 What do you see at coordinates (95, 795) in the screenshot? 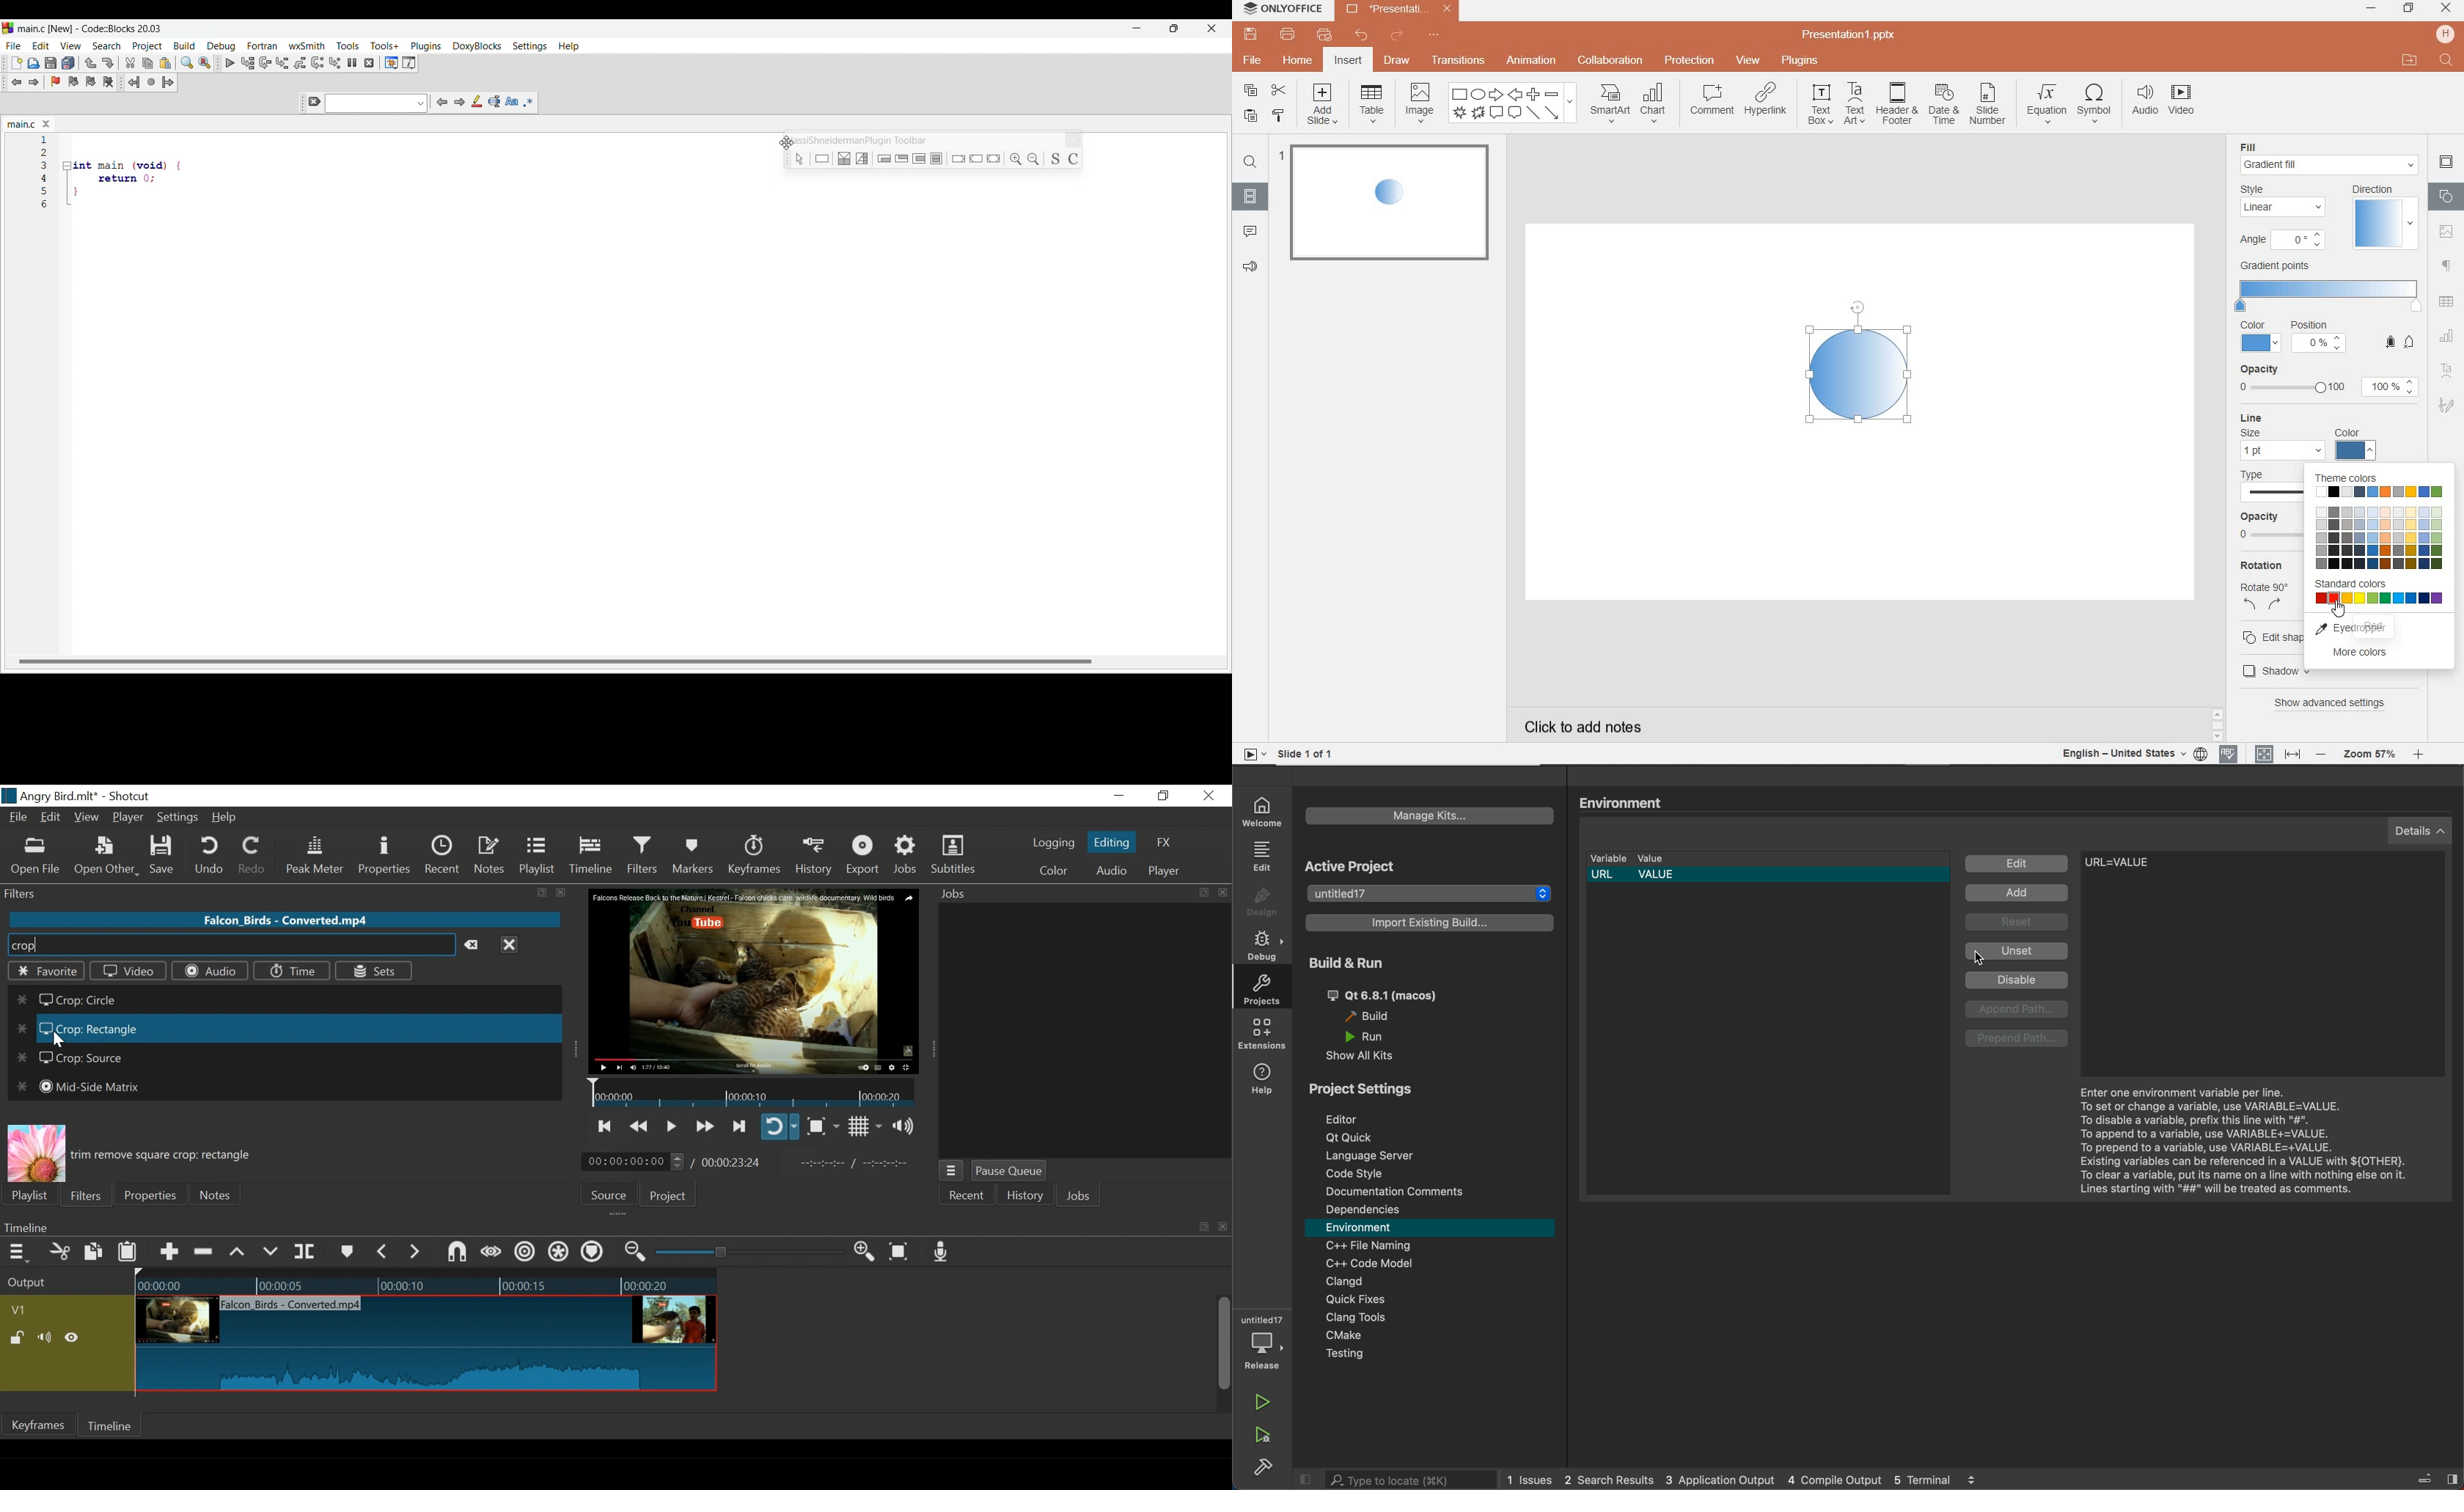
I see `title` at bounding box center [95, 795].